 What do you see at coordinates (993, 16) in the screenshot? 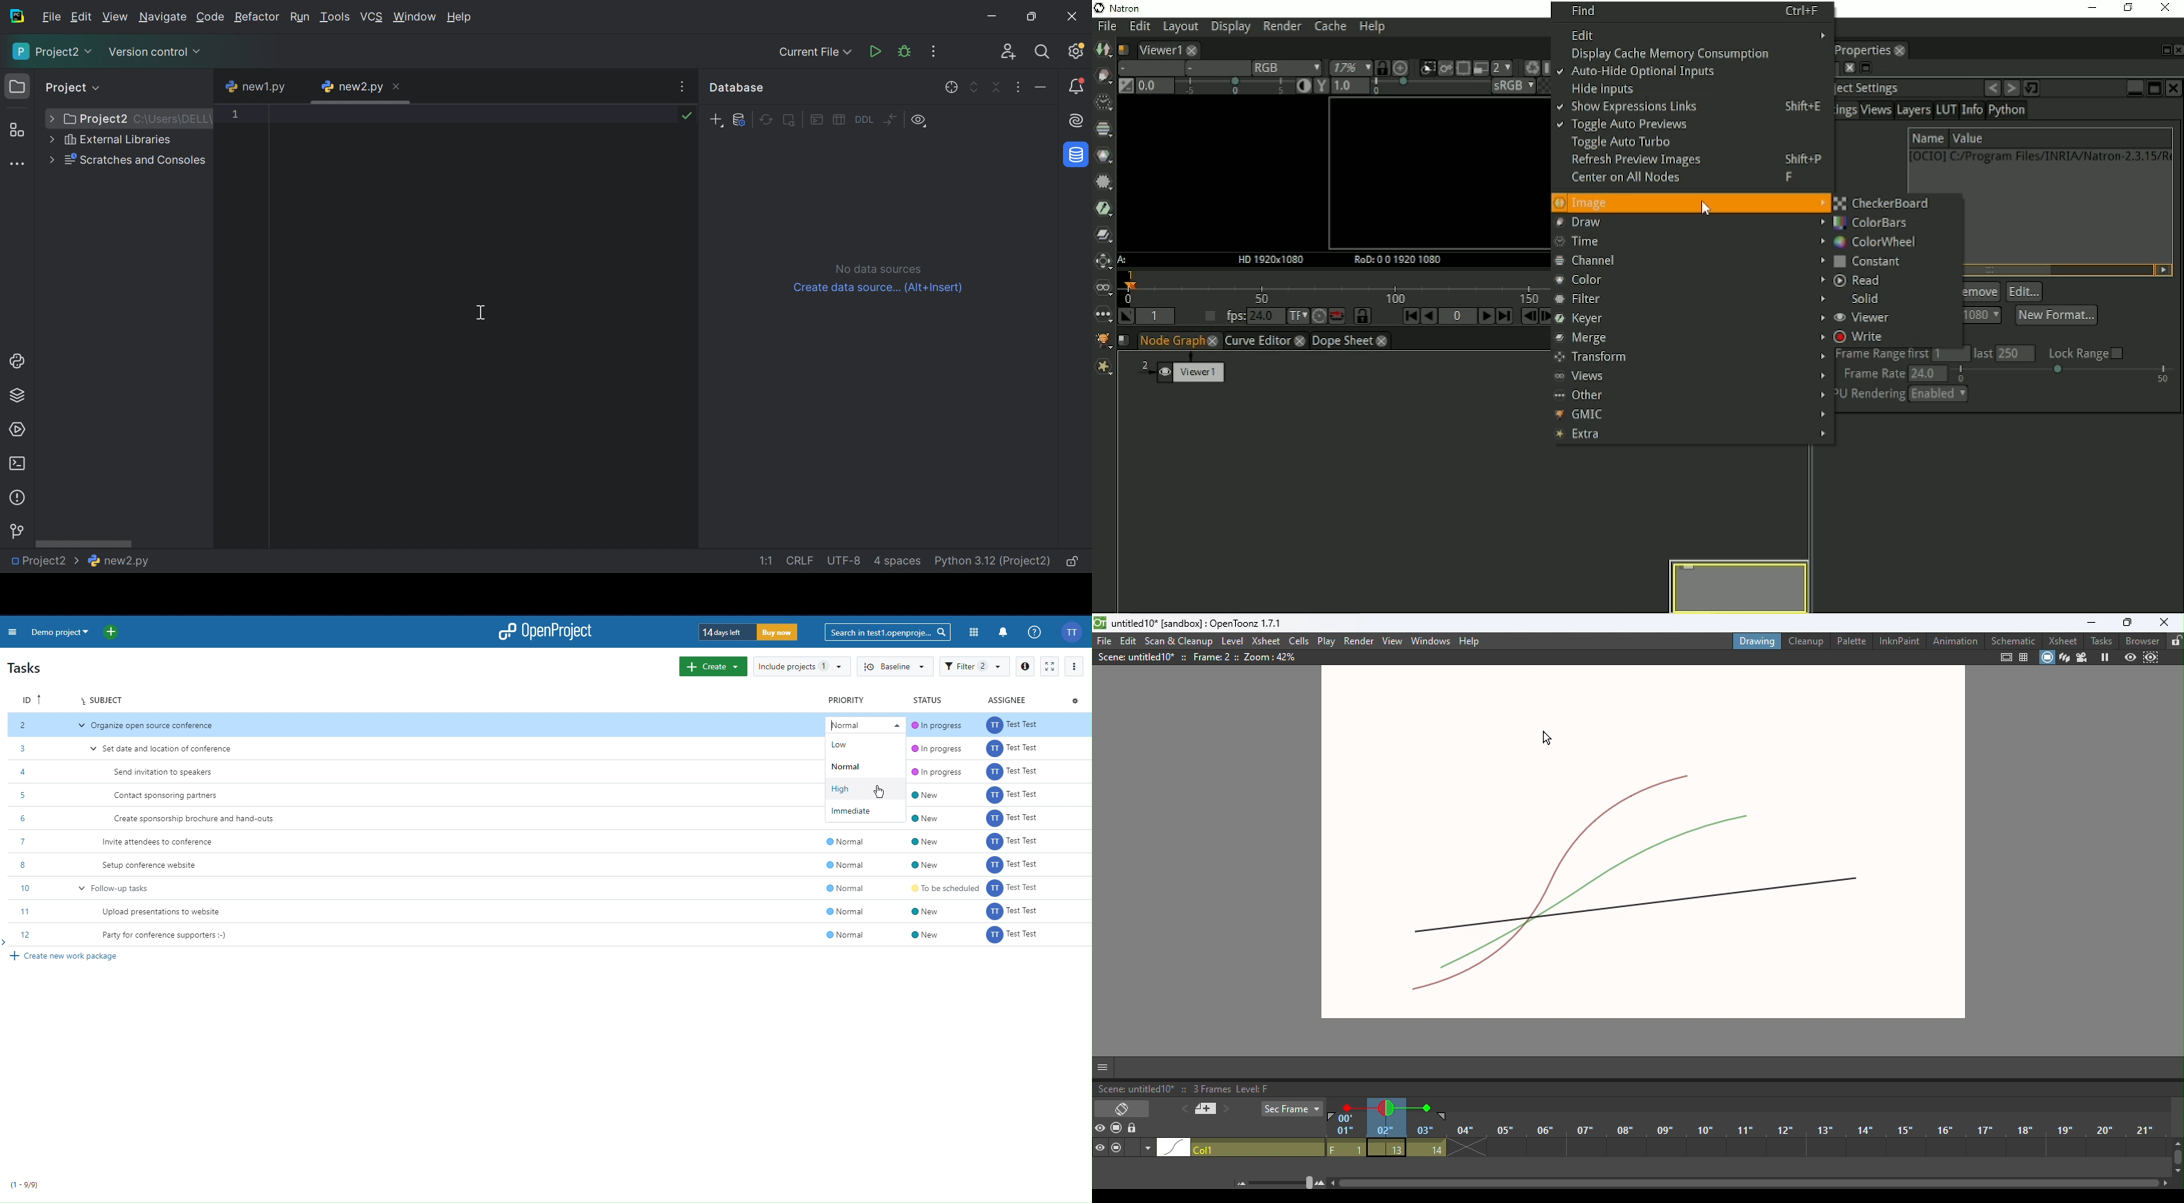
I see `Minimize` at bounding box center [993, 16].